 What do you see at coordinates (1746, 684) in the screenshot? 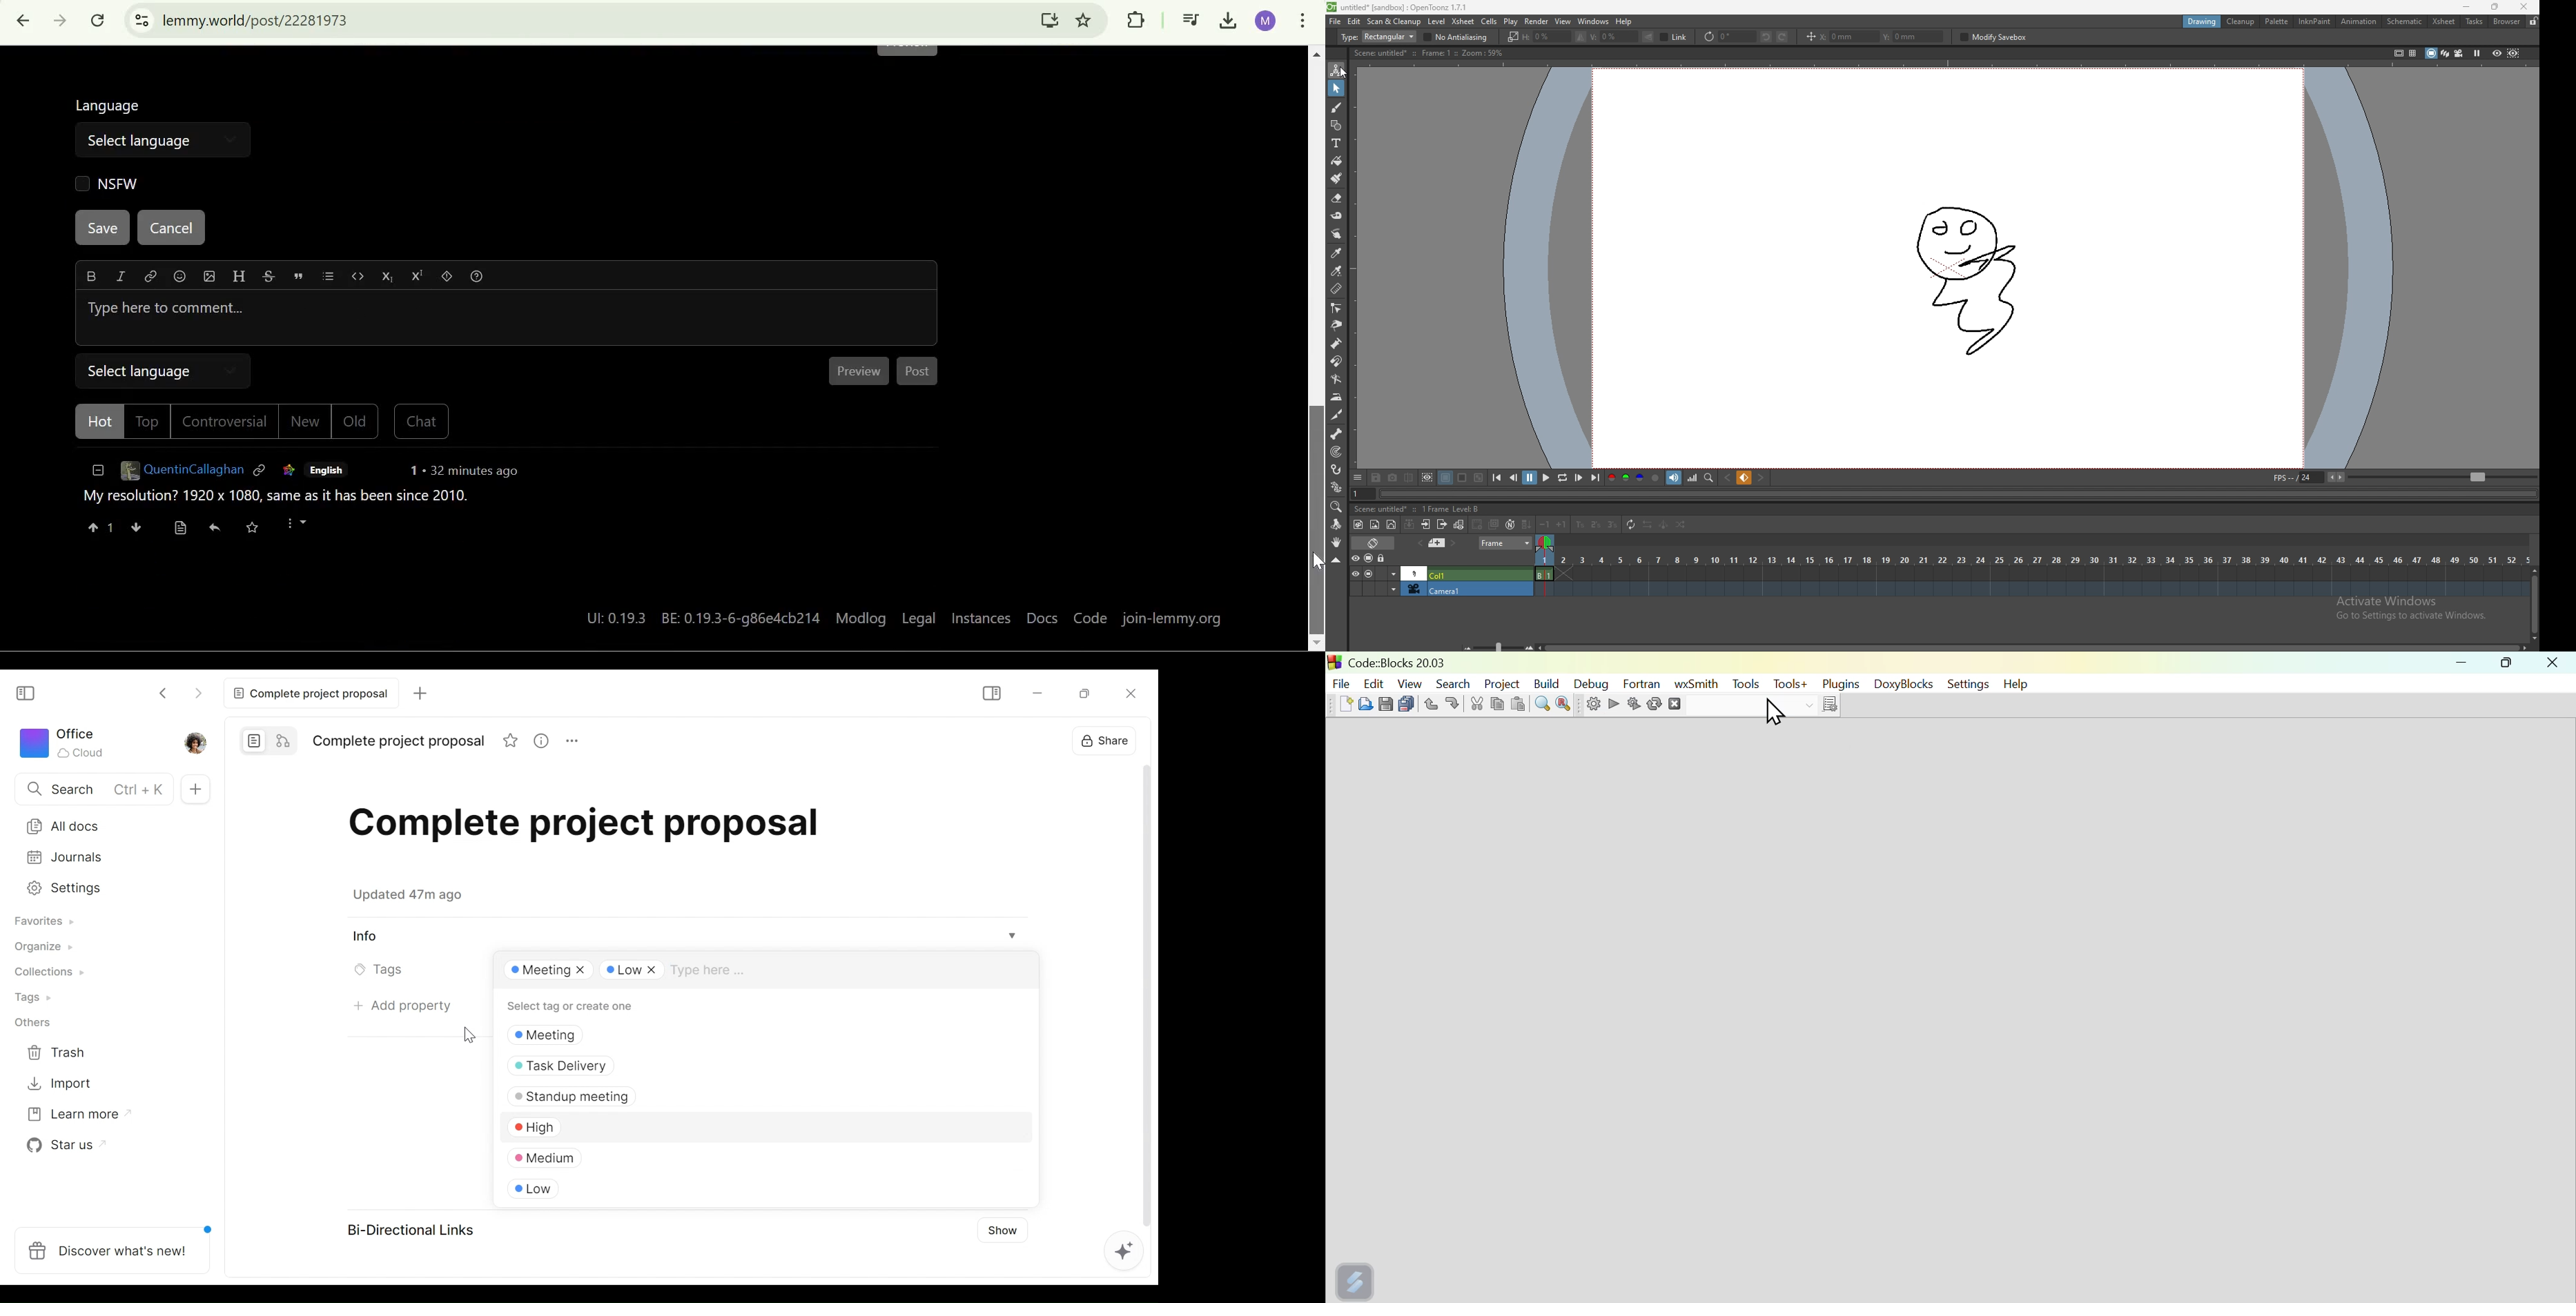
I see `` at bounding box center [1746, 684].